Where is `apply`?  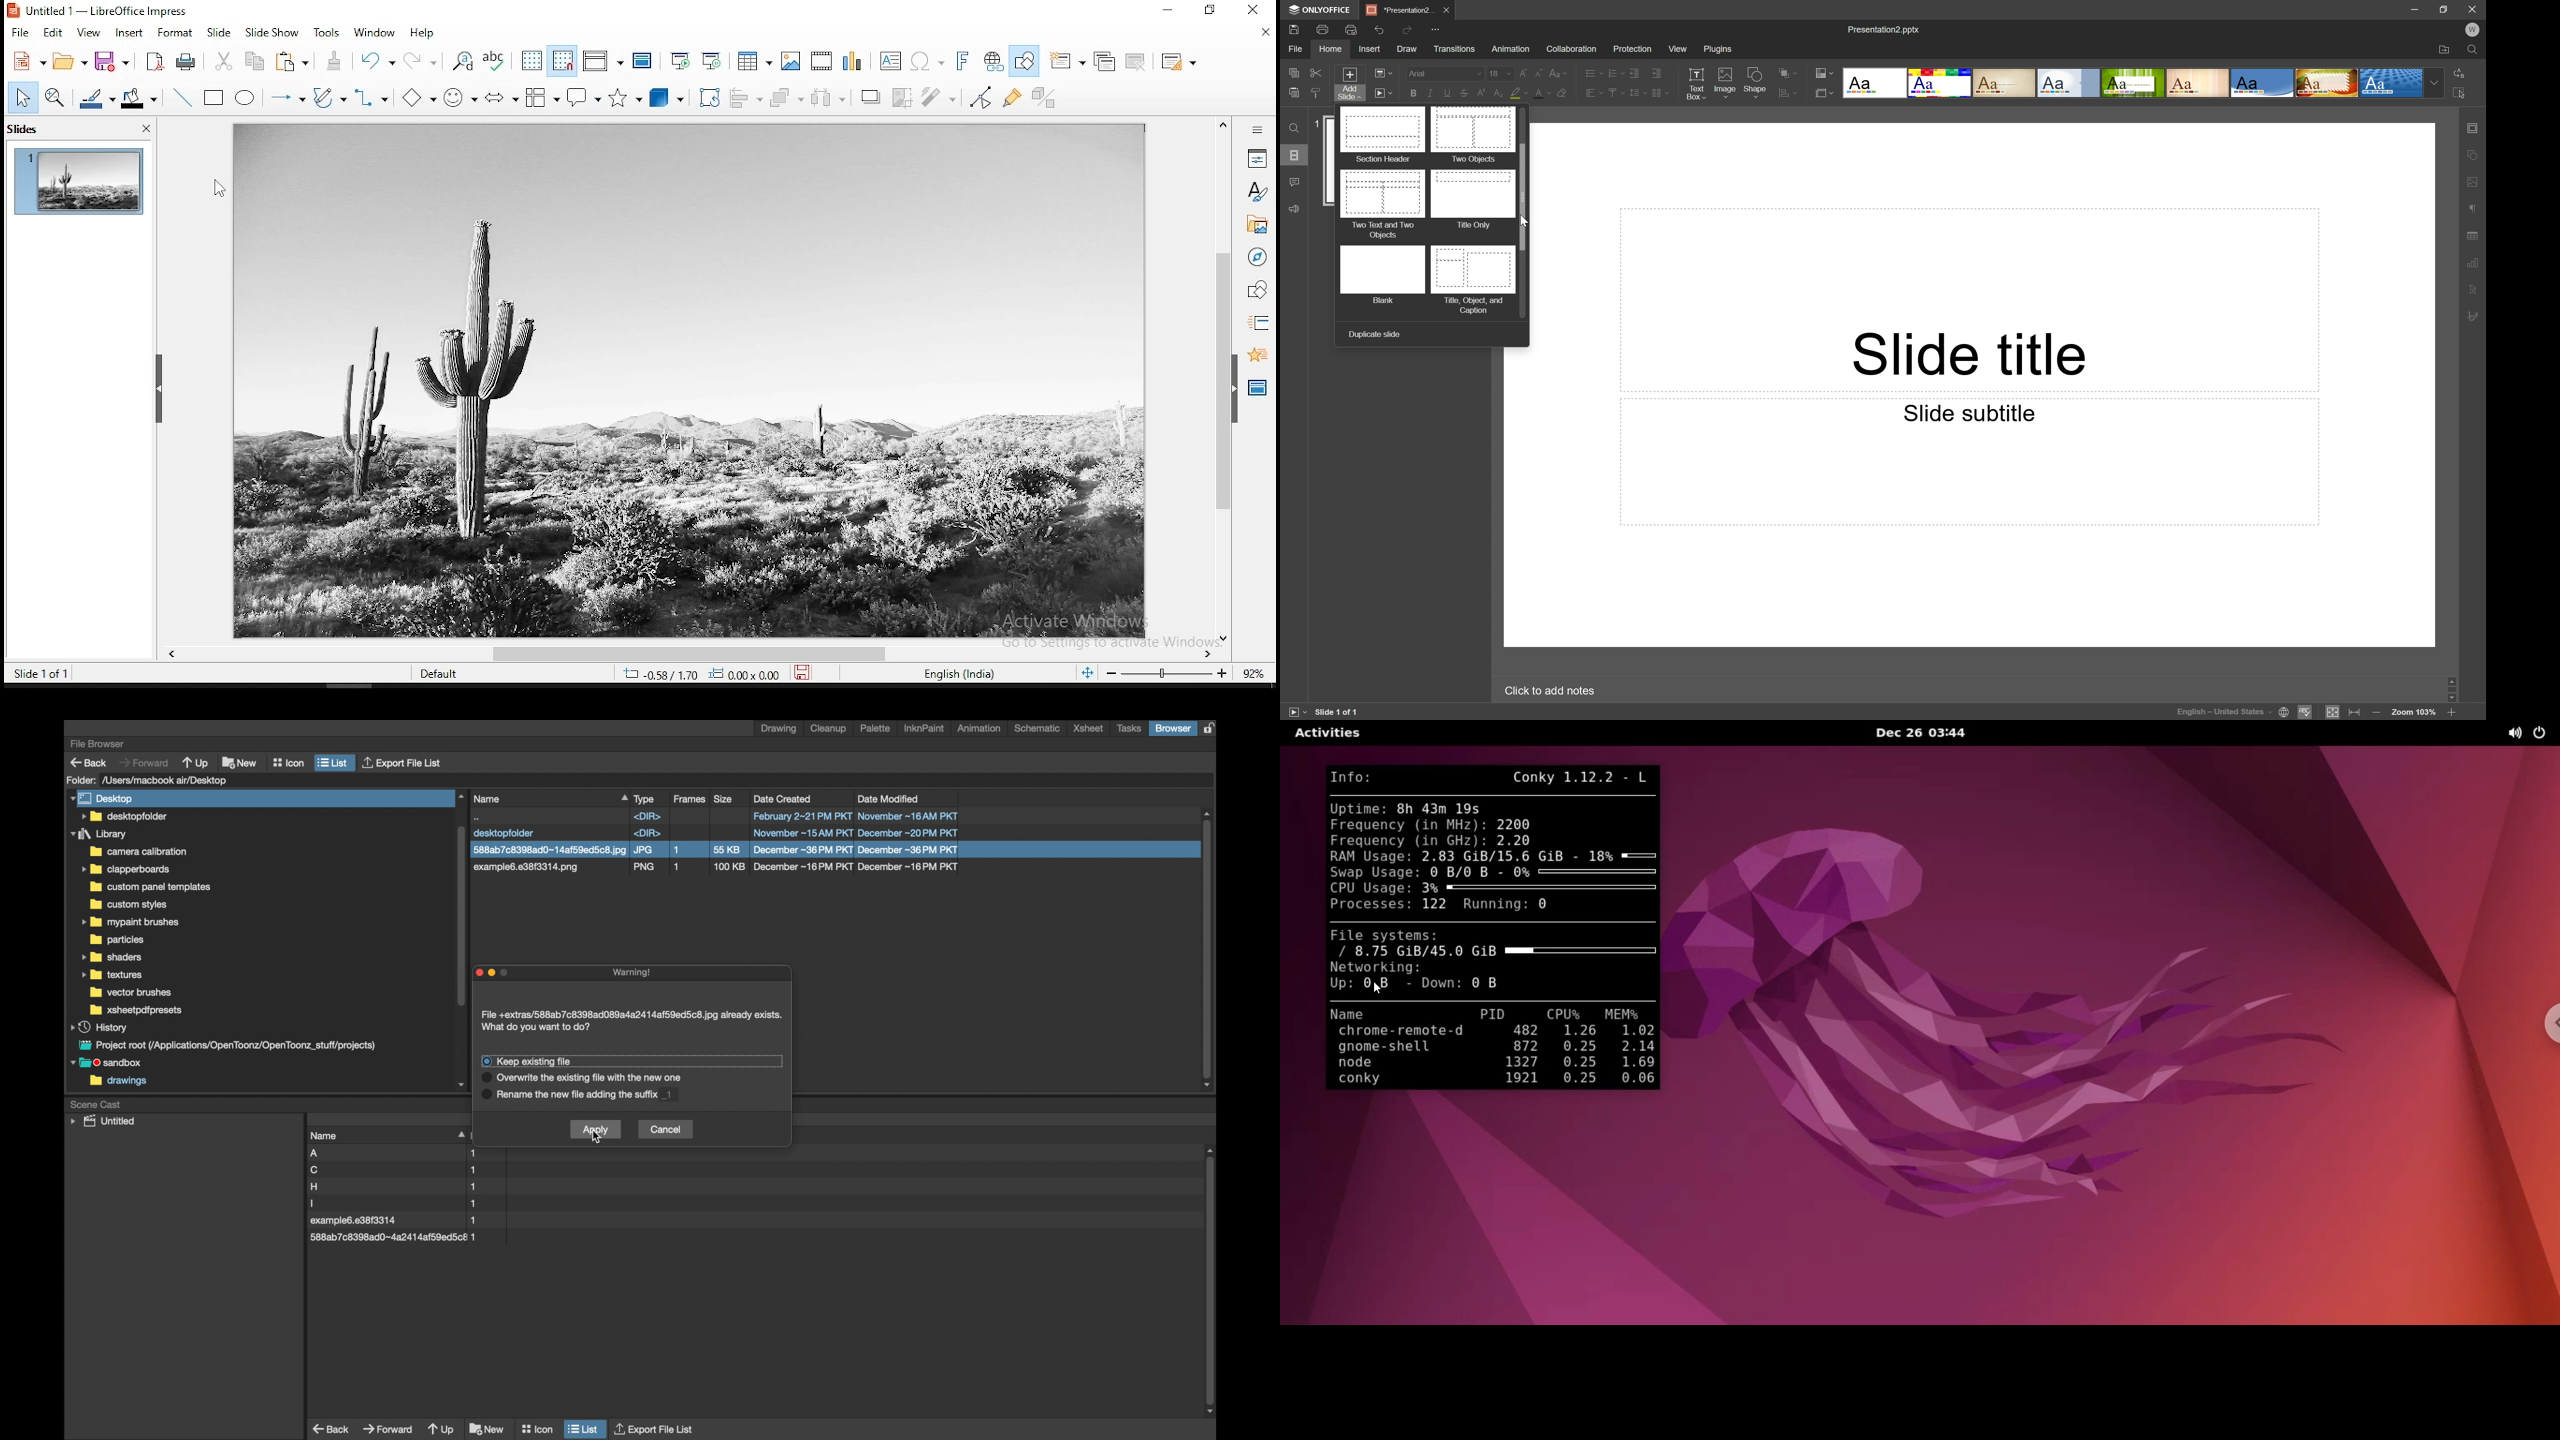
apply is located at coordinates (595, 1129).